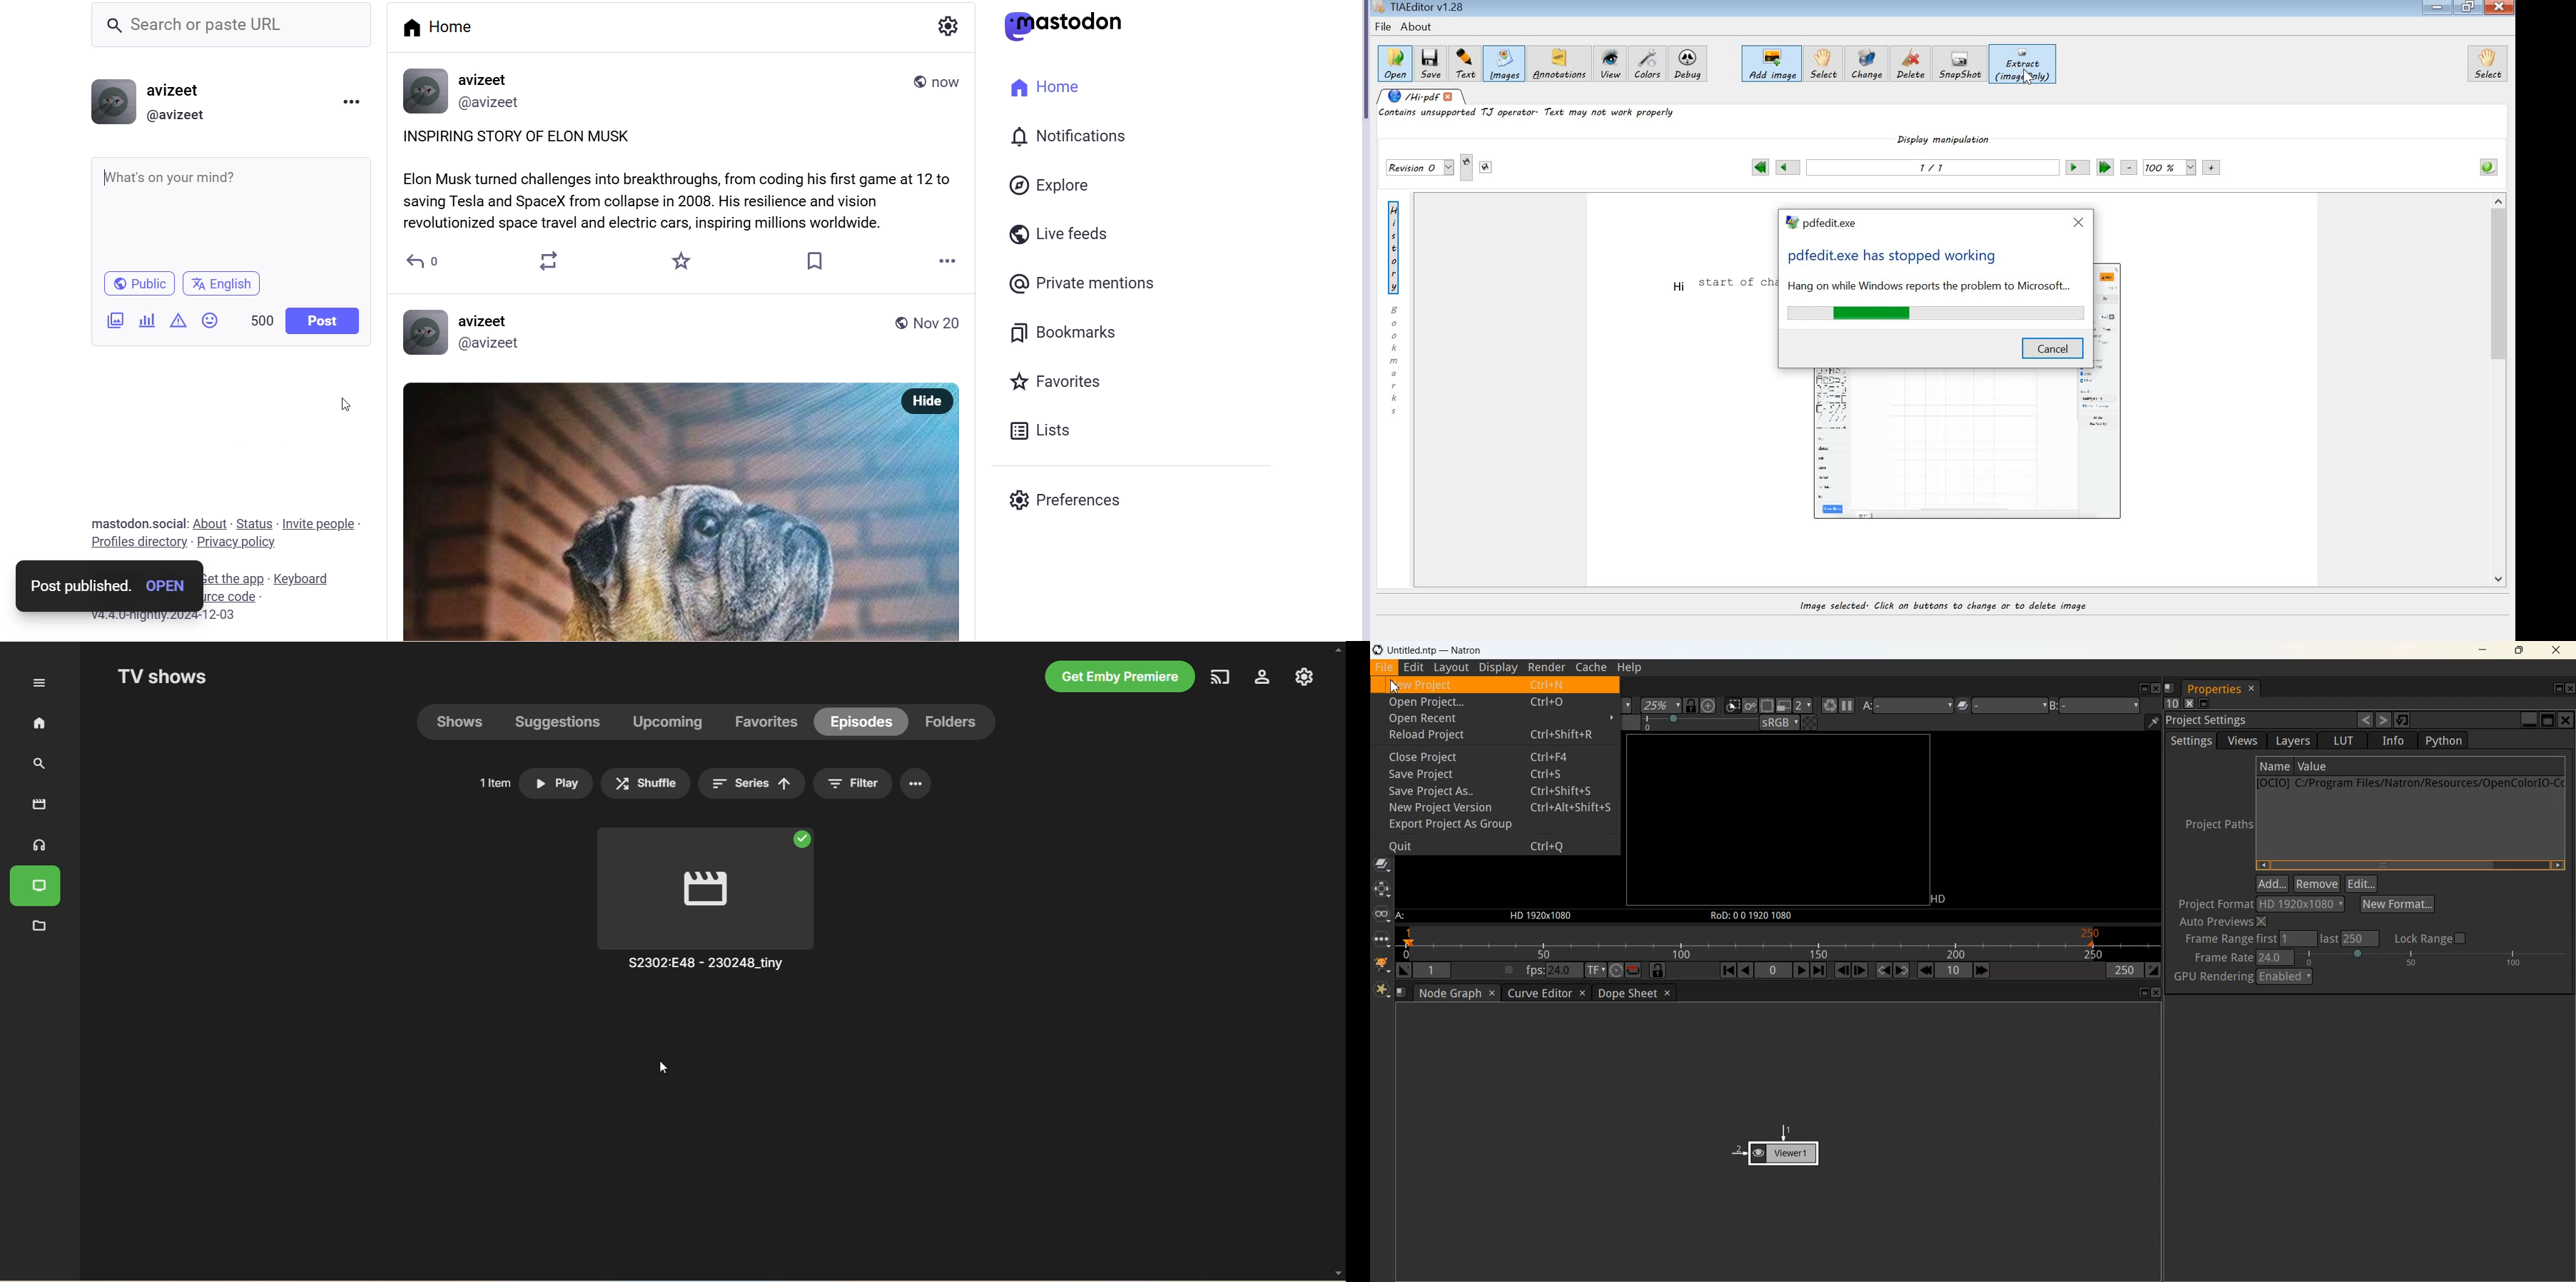 This screenshot has height=1288, width=2576. What do you see at coordinates (1048, 431) in the screenshot?
I see `Lists` at bounding box center [1048, 431].